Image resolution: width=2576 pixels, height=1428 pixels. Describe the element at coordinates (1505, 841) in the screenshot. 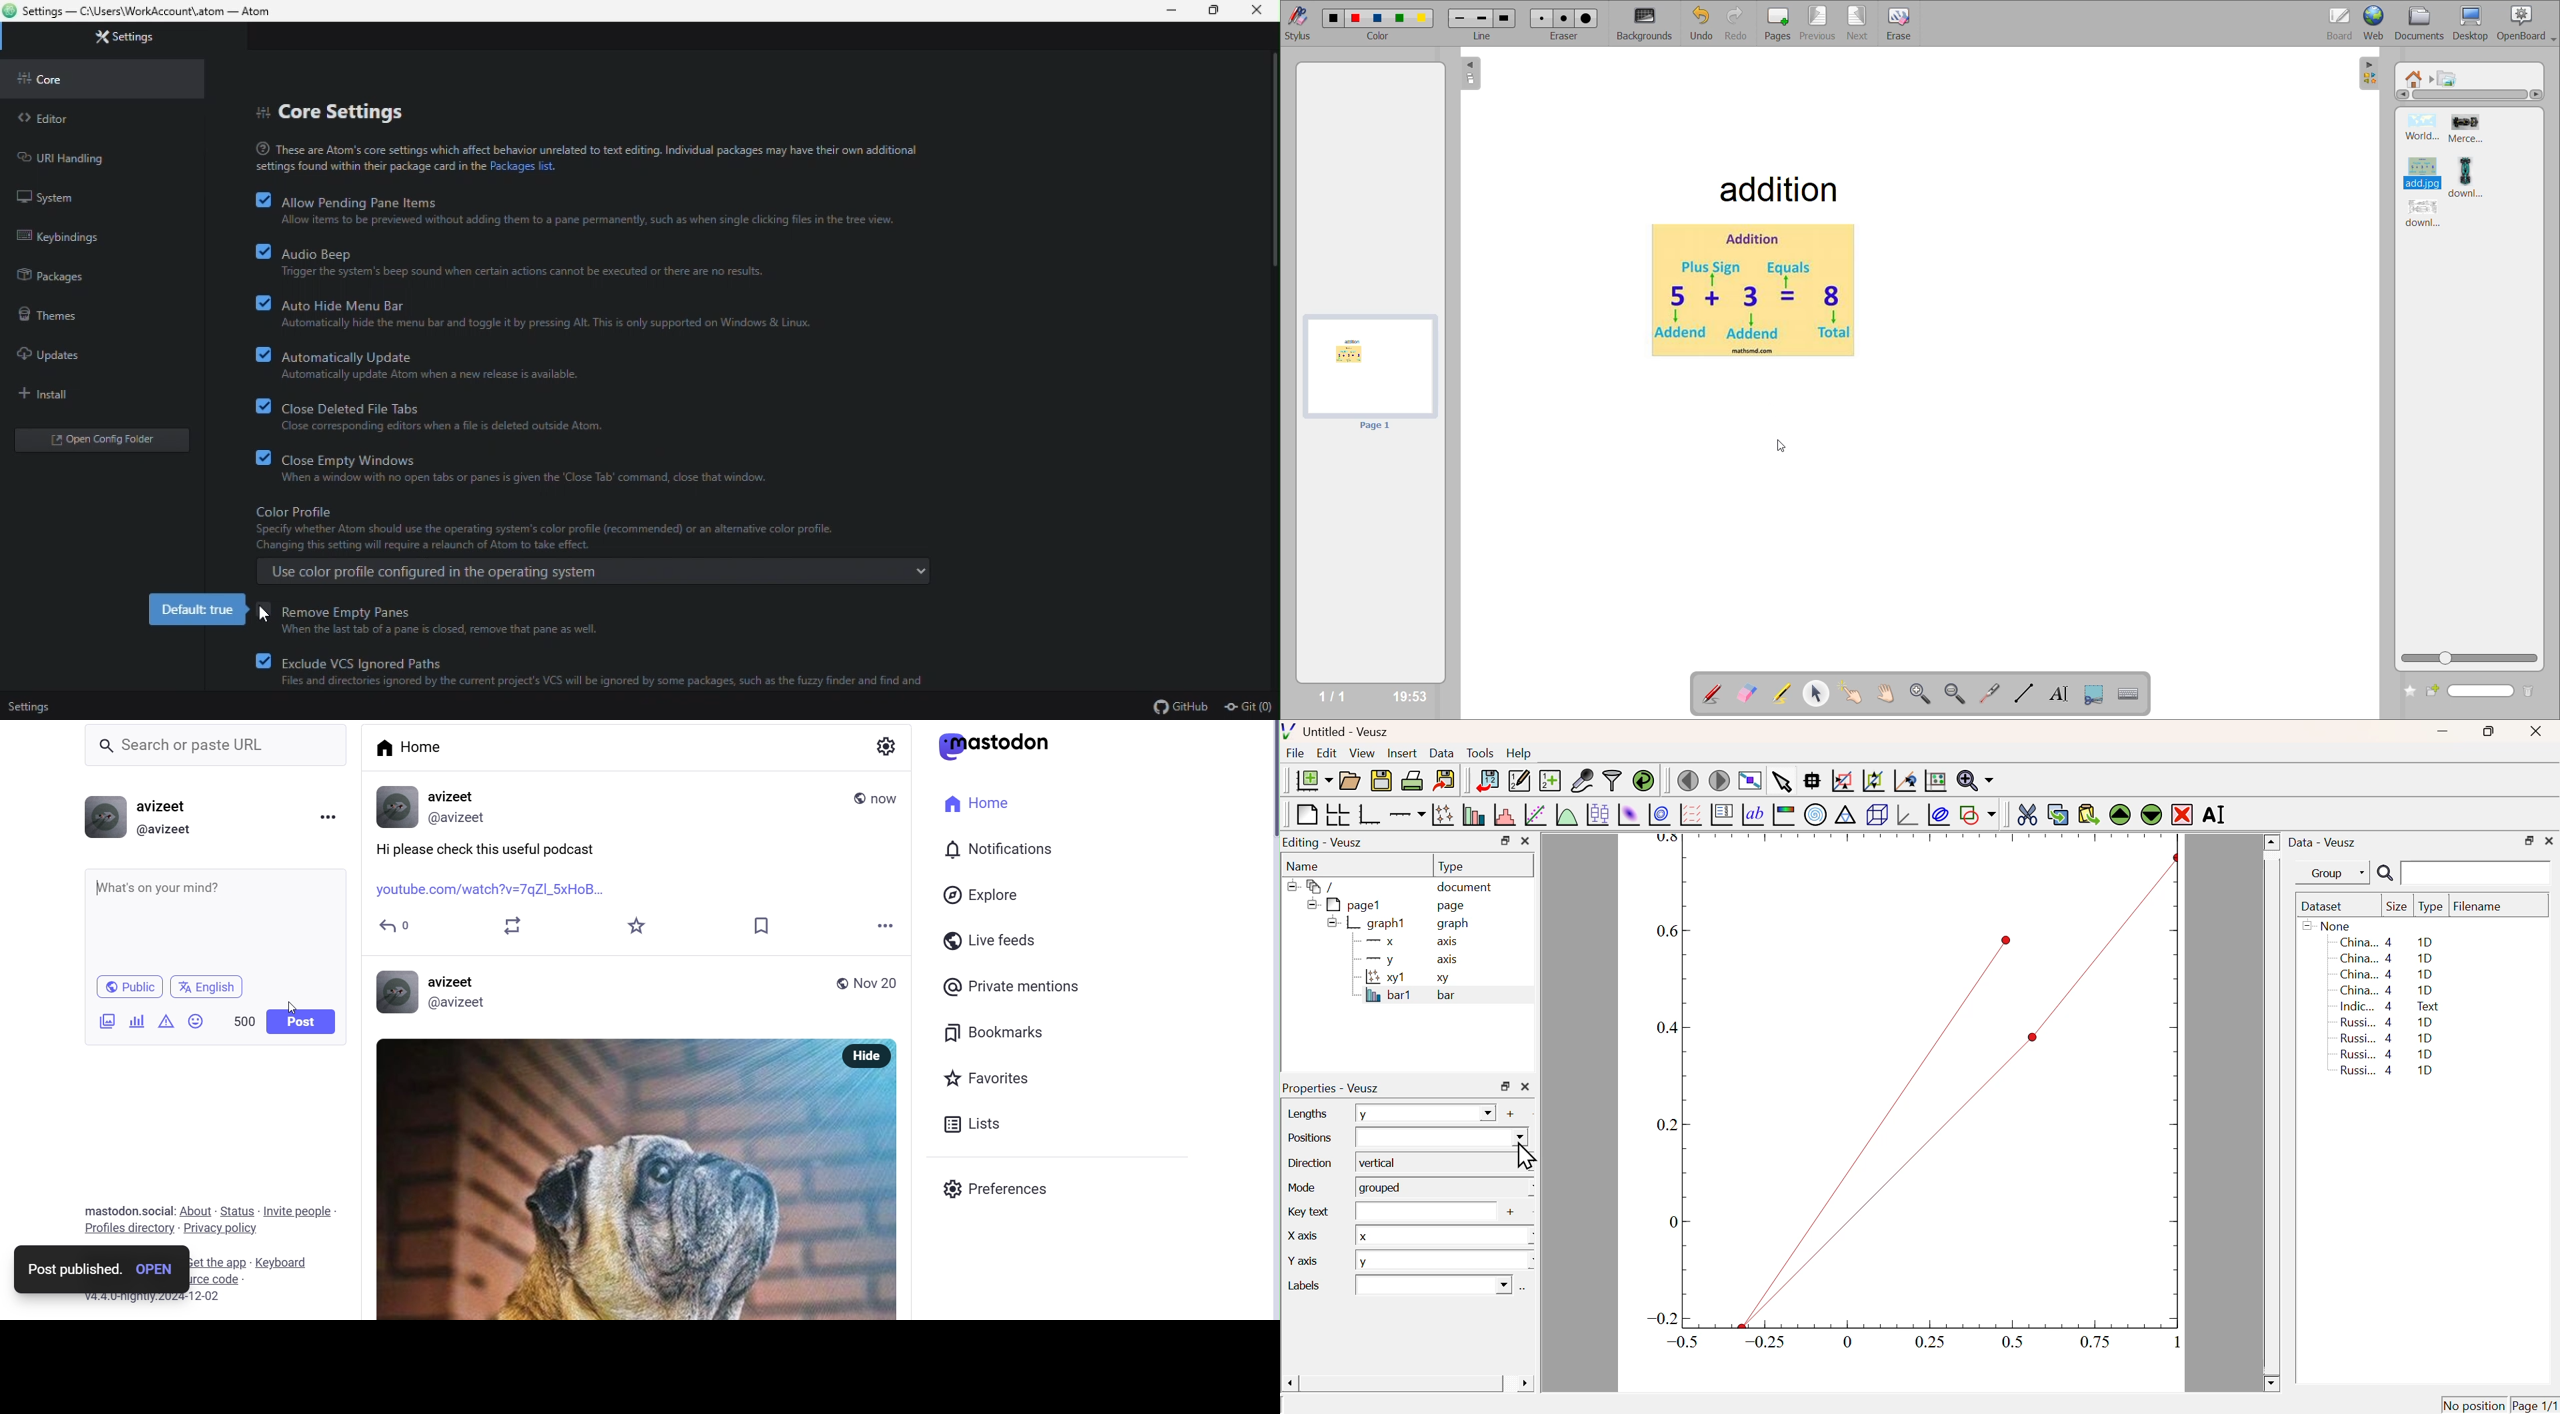

I see `Restore Down` at that location.